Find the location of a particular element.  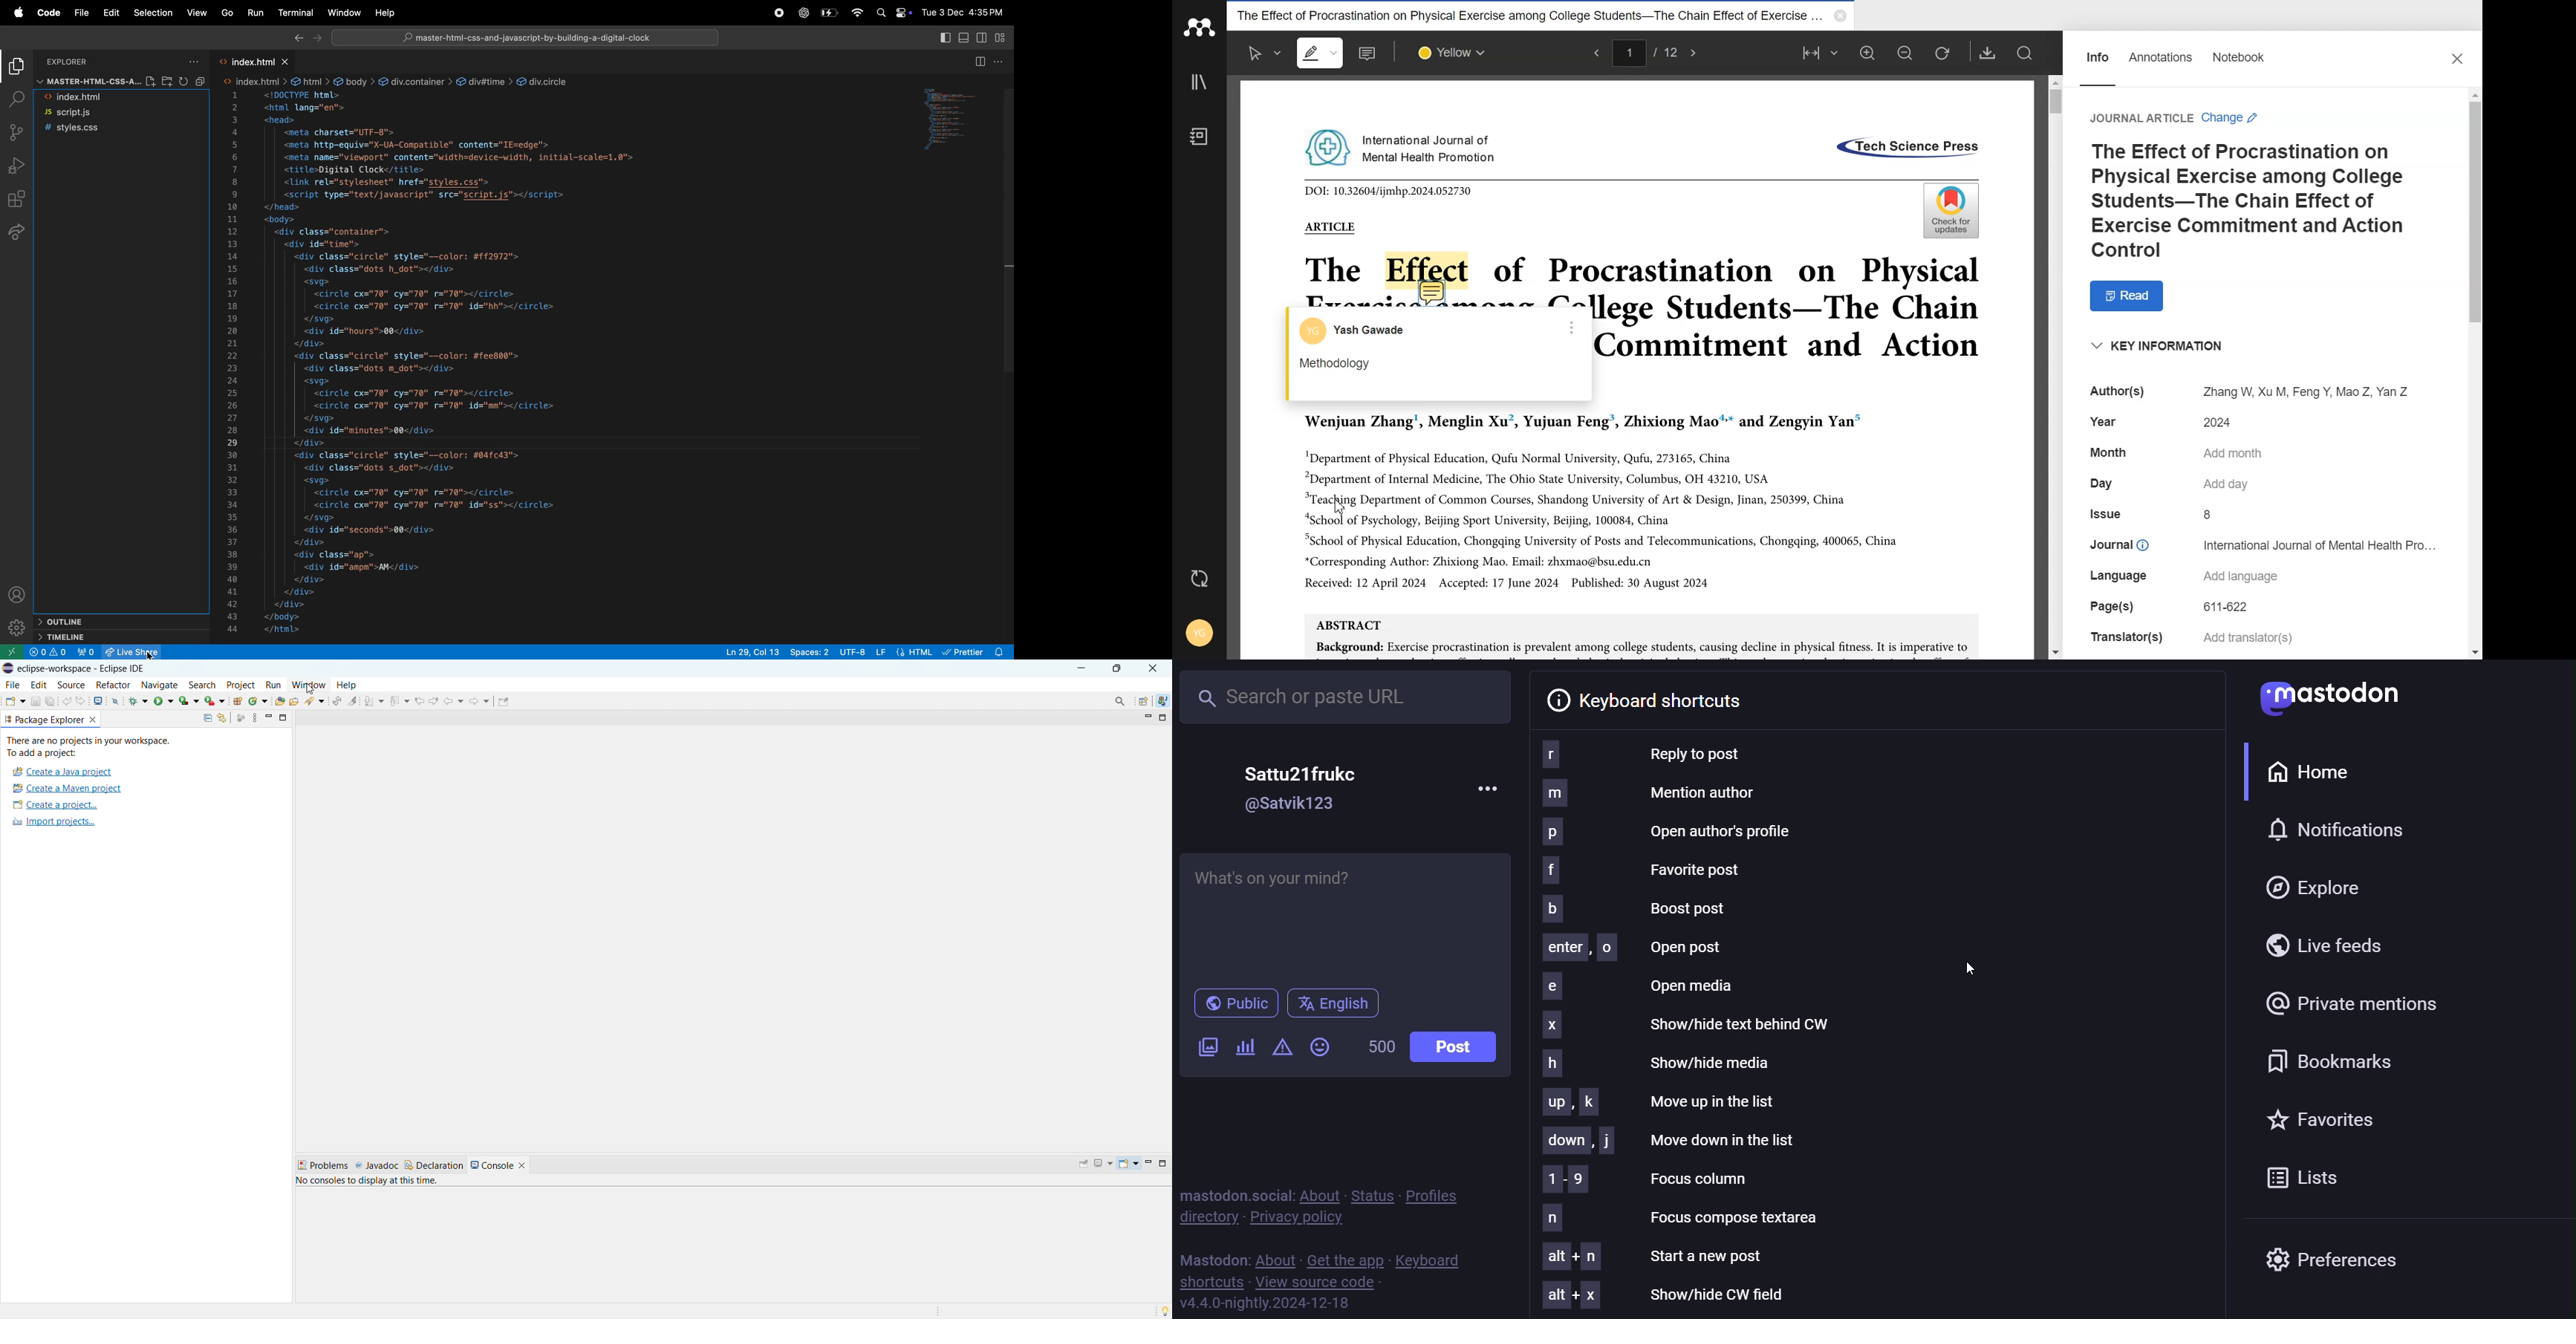

boost post is located at coordinates (1640, 909).